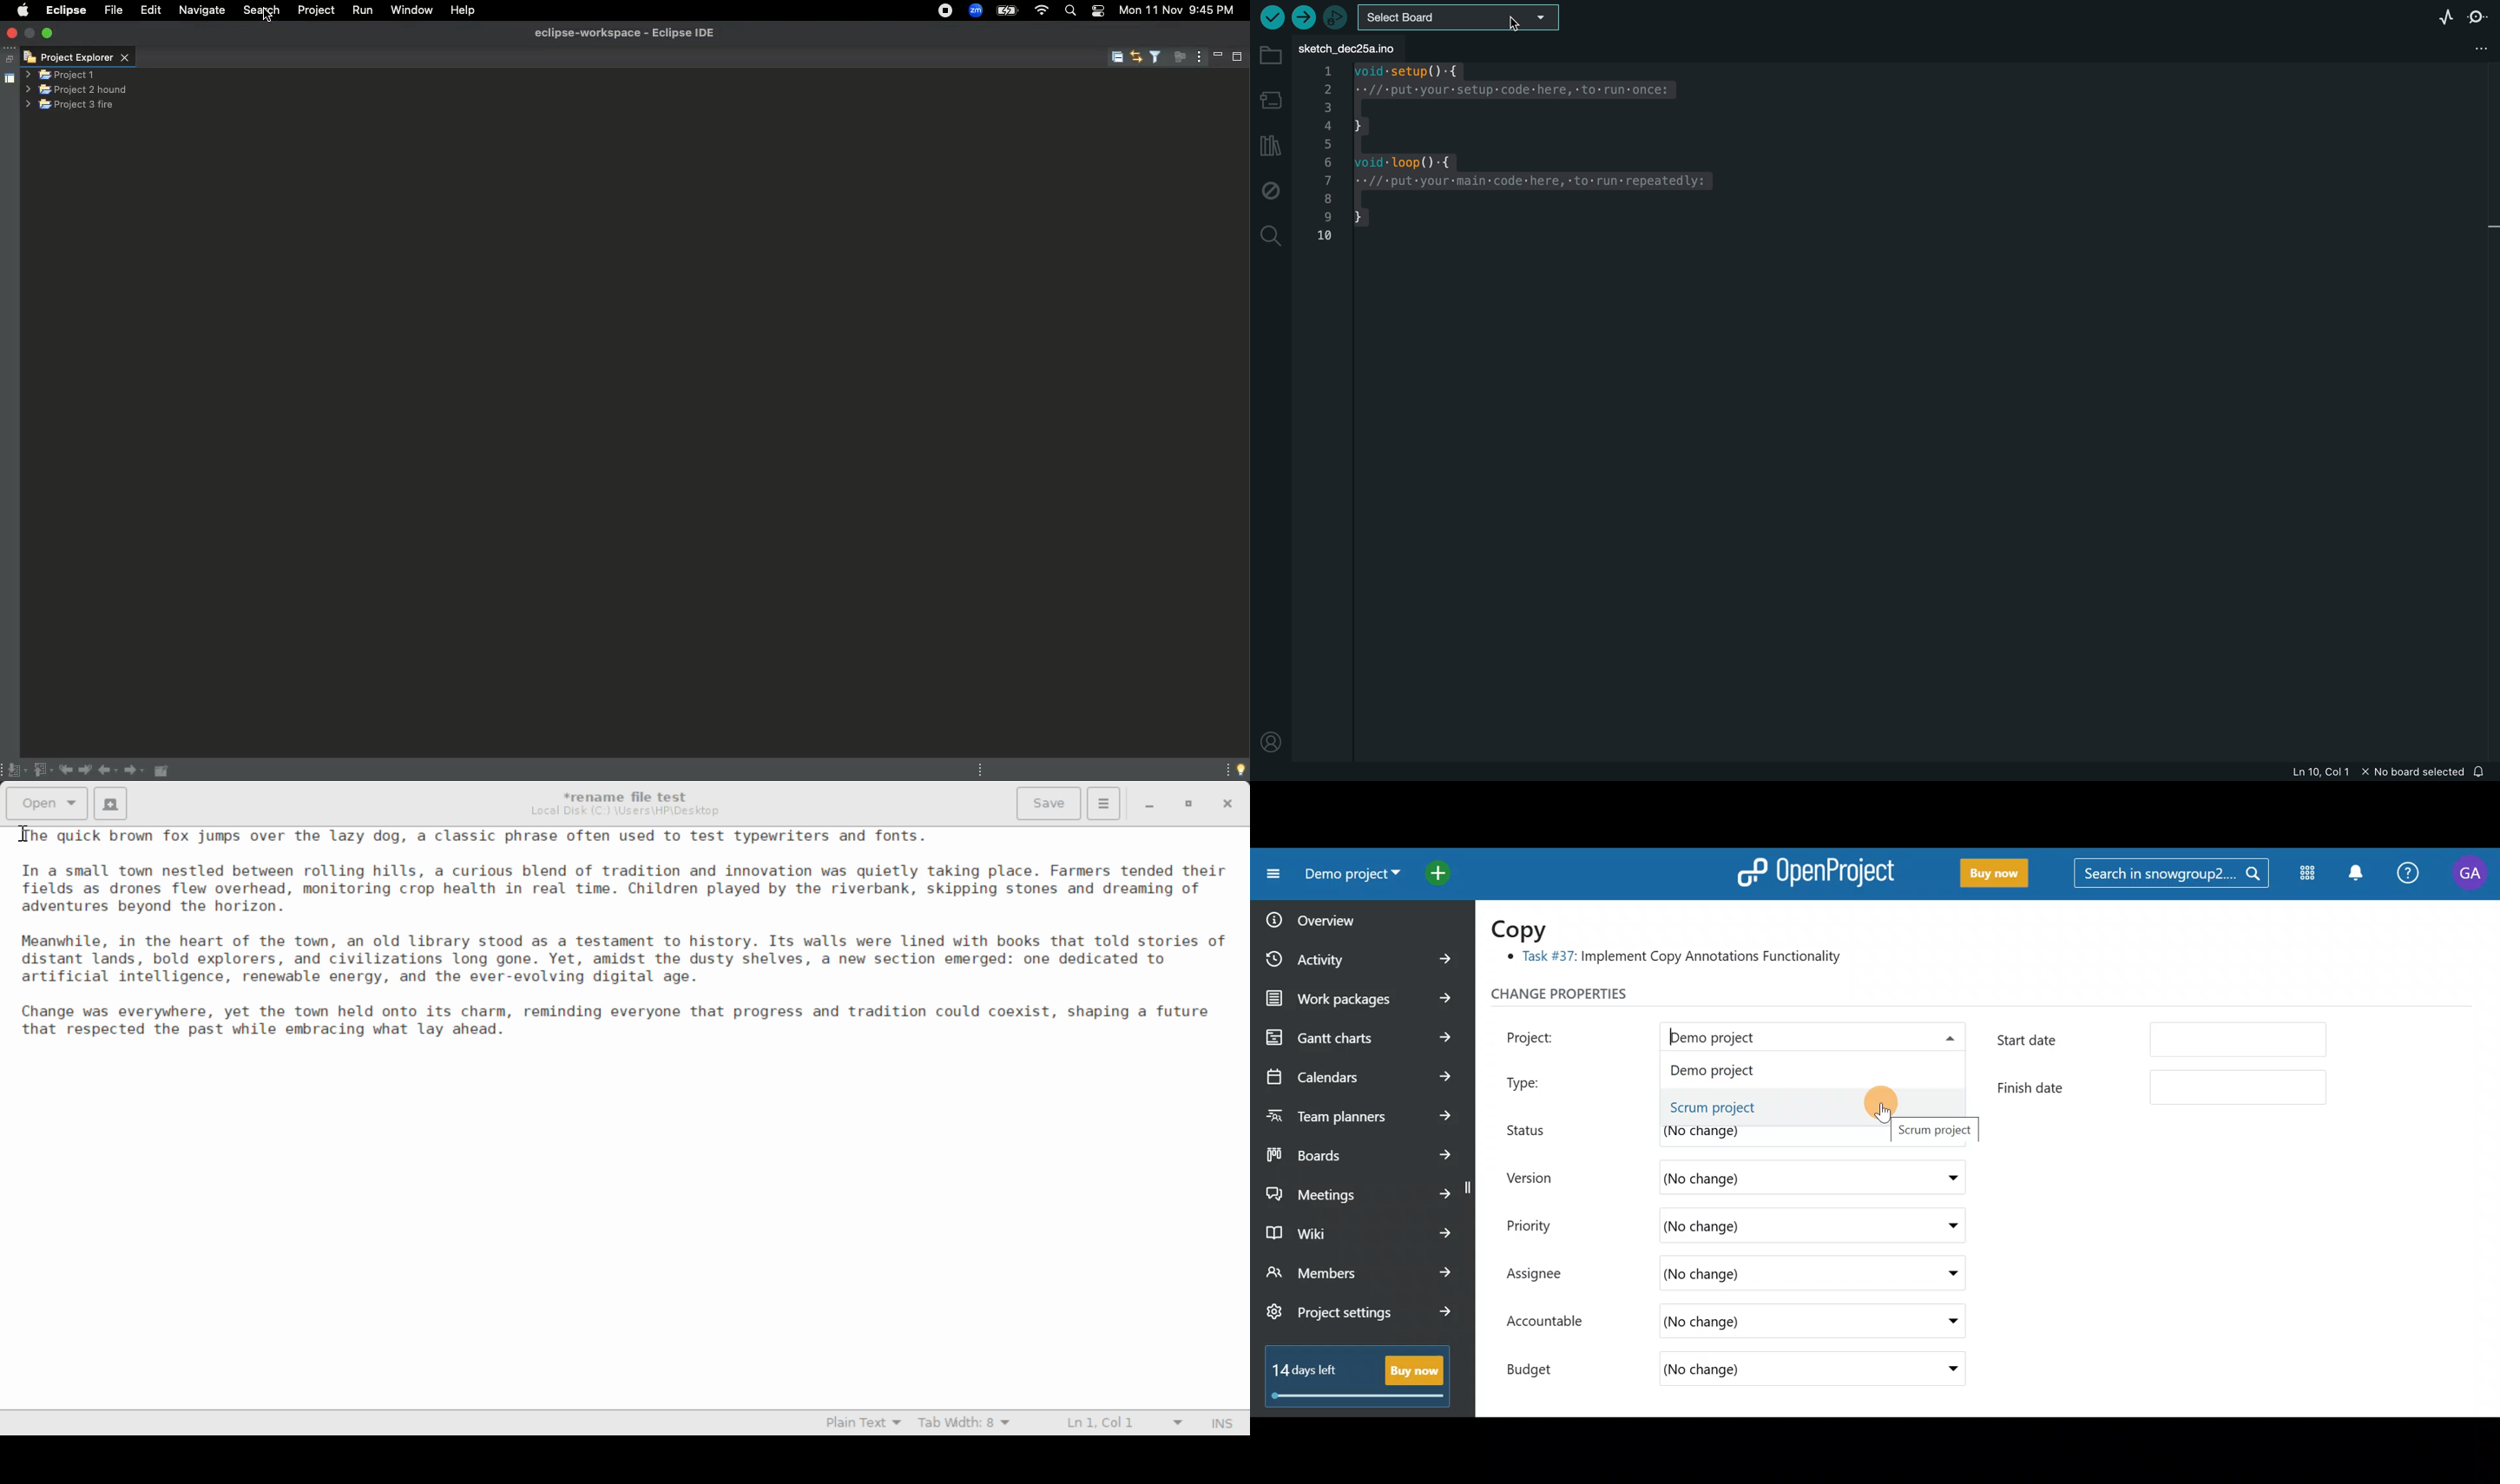 The image size is (2520, 1484). Describe the element at coordinates (1356, 1230) in the screenshot. I see `Wiki` at that location.